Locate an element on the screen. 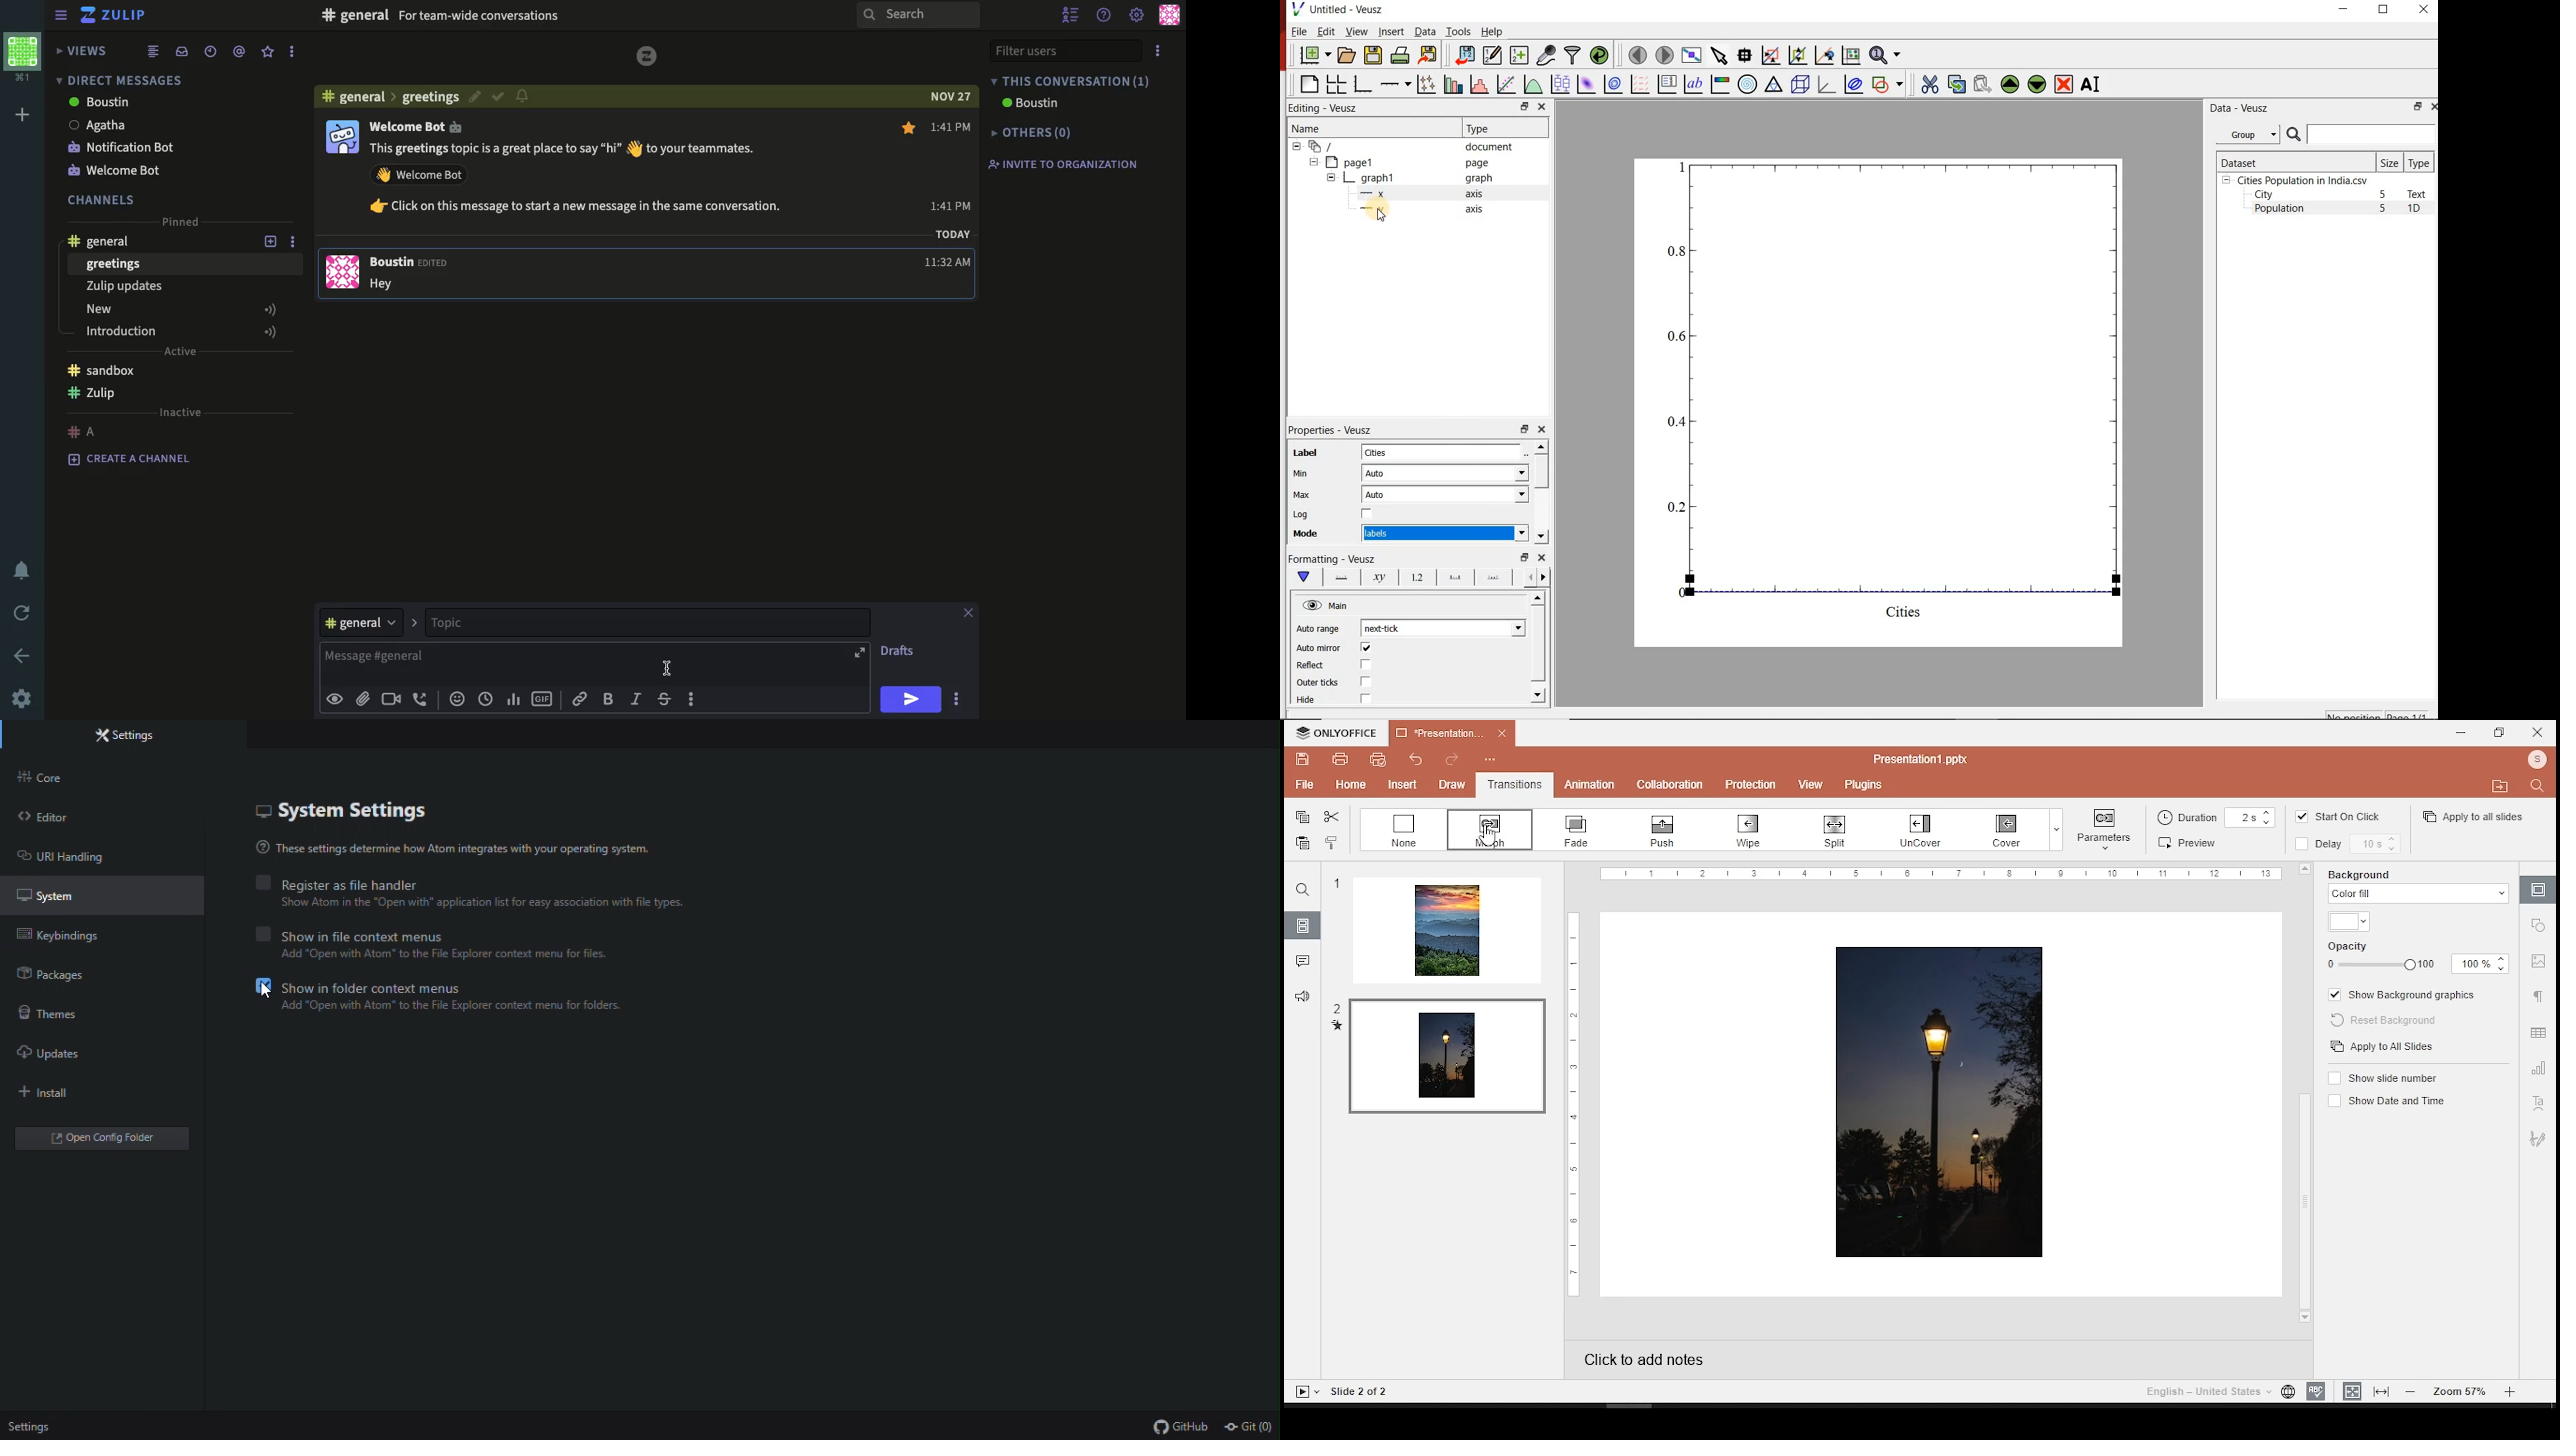  ruler is located at coordinates (1943, 874).